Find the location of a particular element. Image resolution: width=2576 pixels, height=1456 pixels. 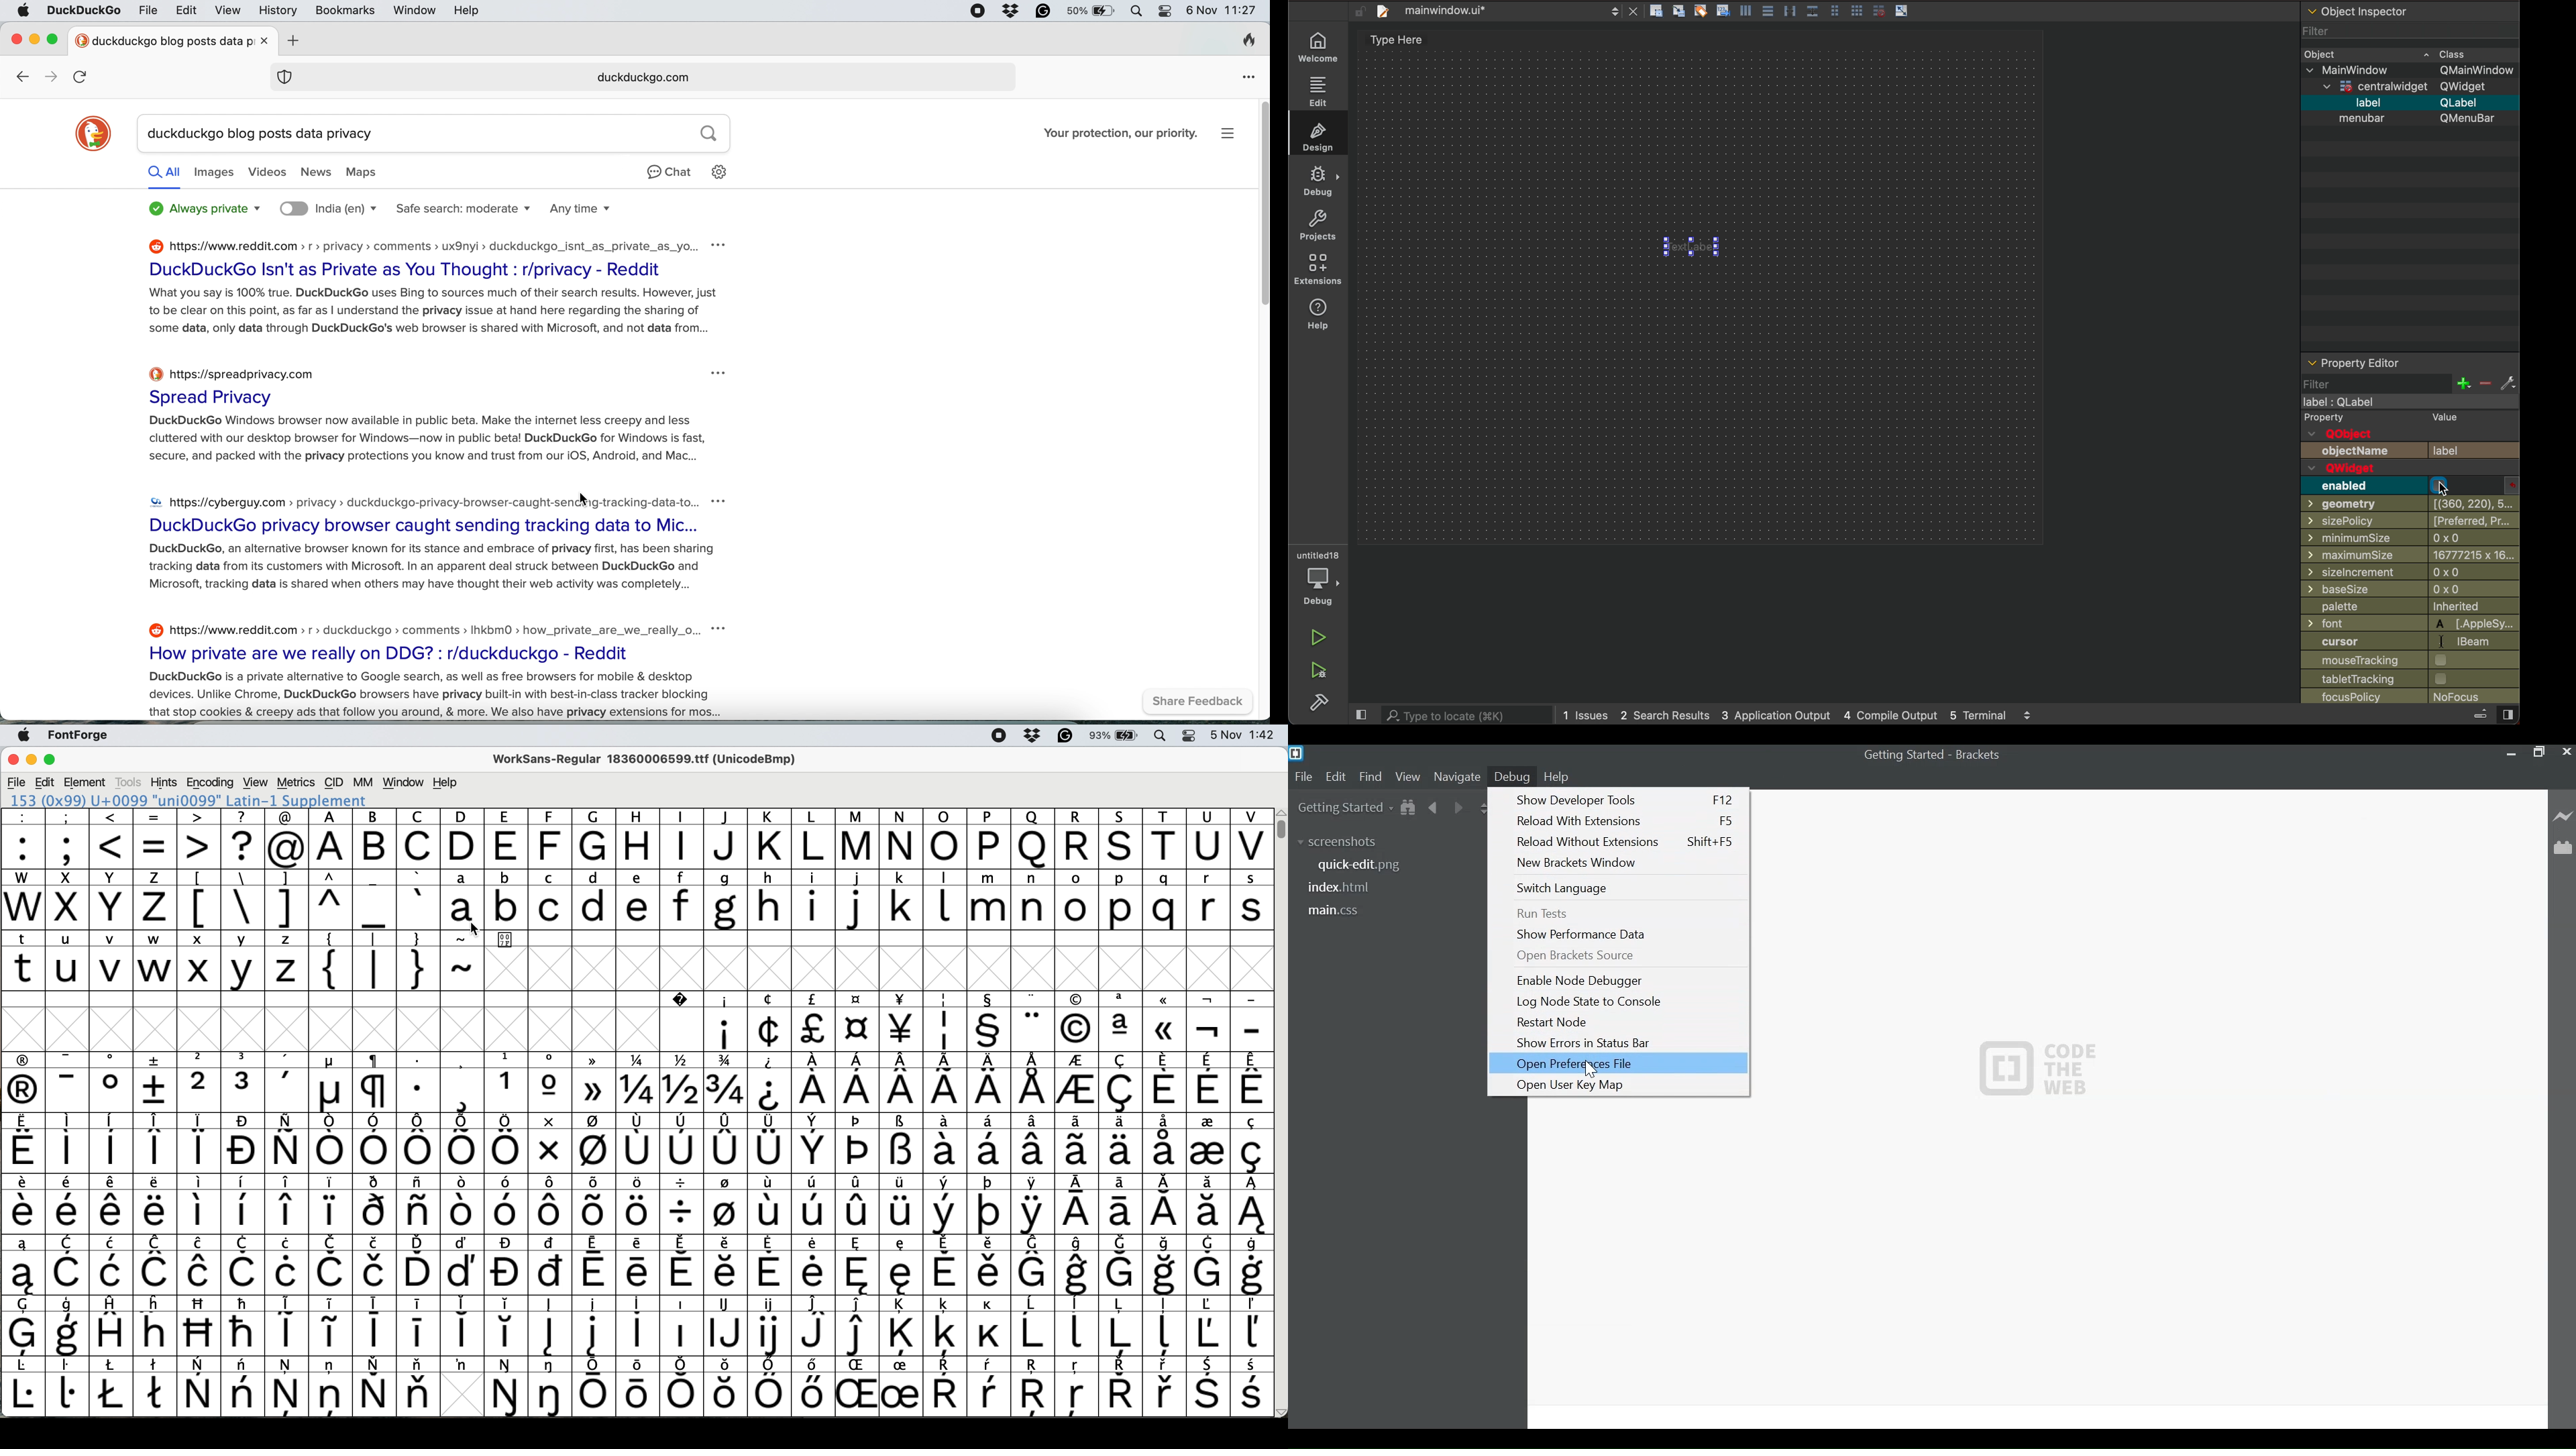

h is located at coordinates (769, 899).